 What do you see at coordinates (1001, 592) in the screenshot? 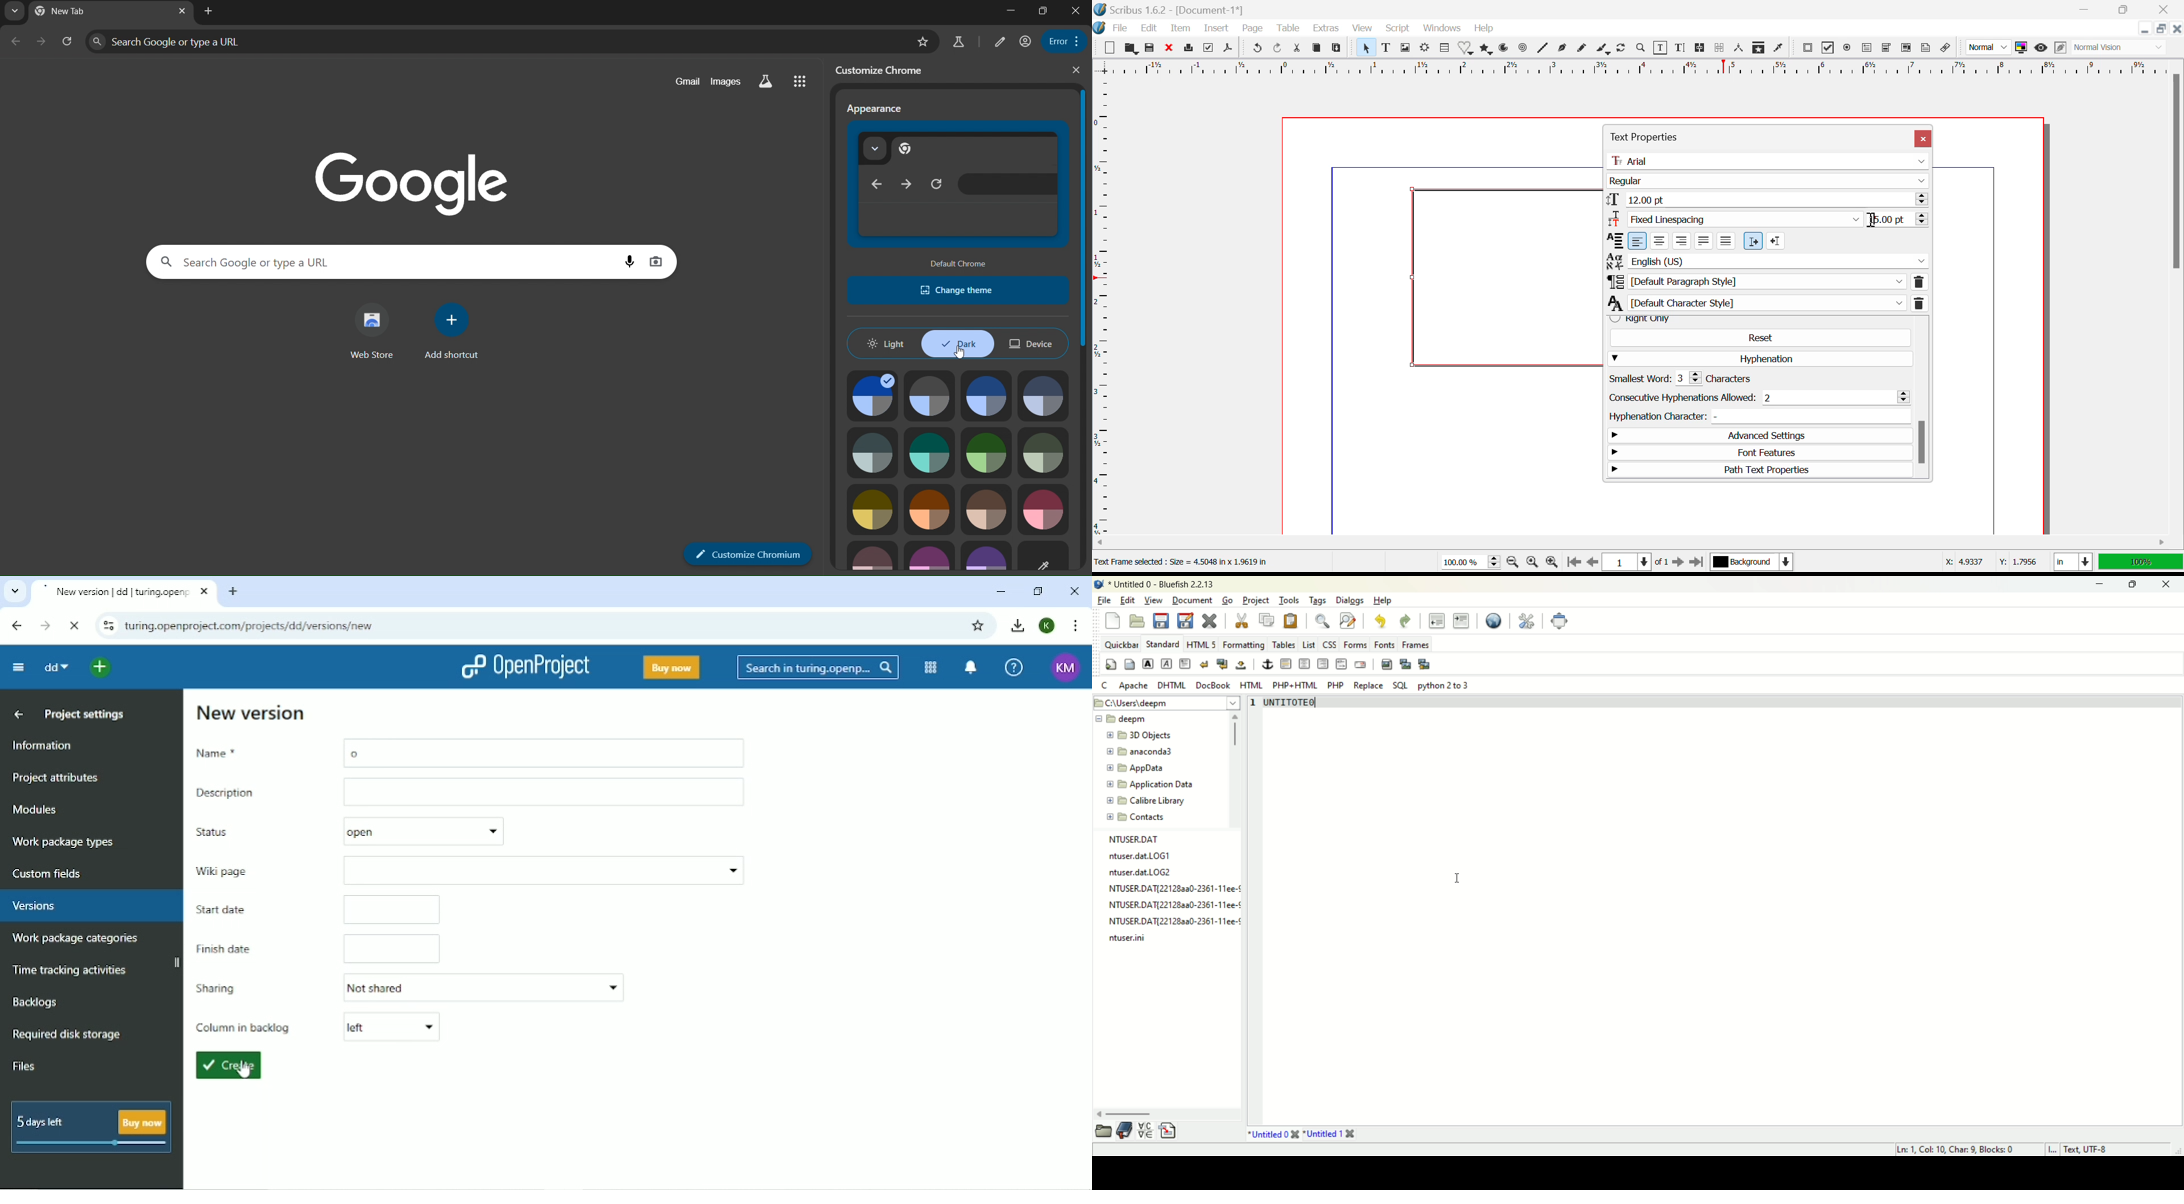
I see `Minimize` at bounding box center [1001, 592].